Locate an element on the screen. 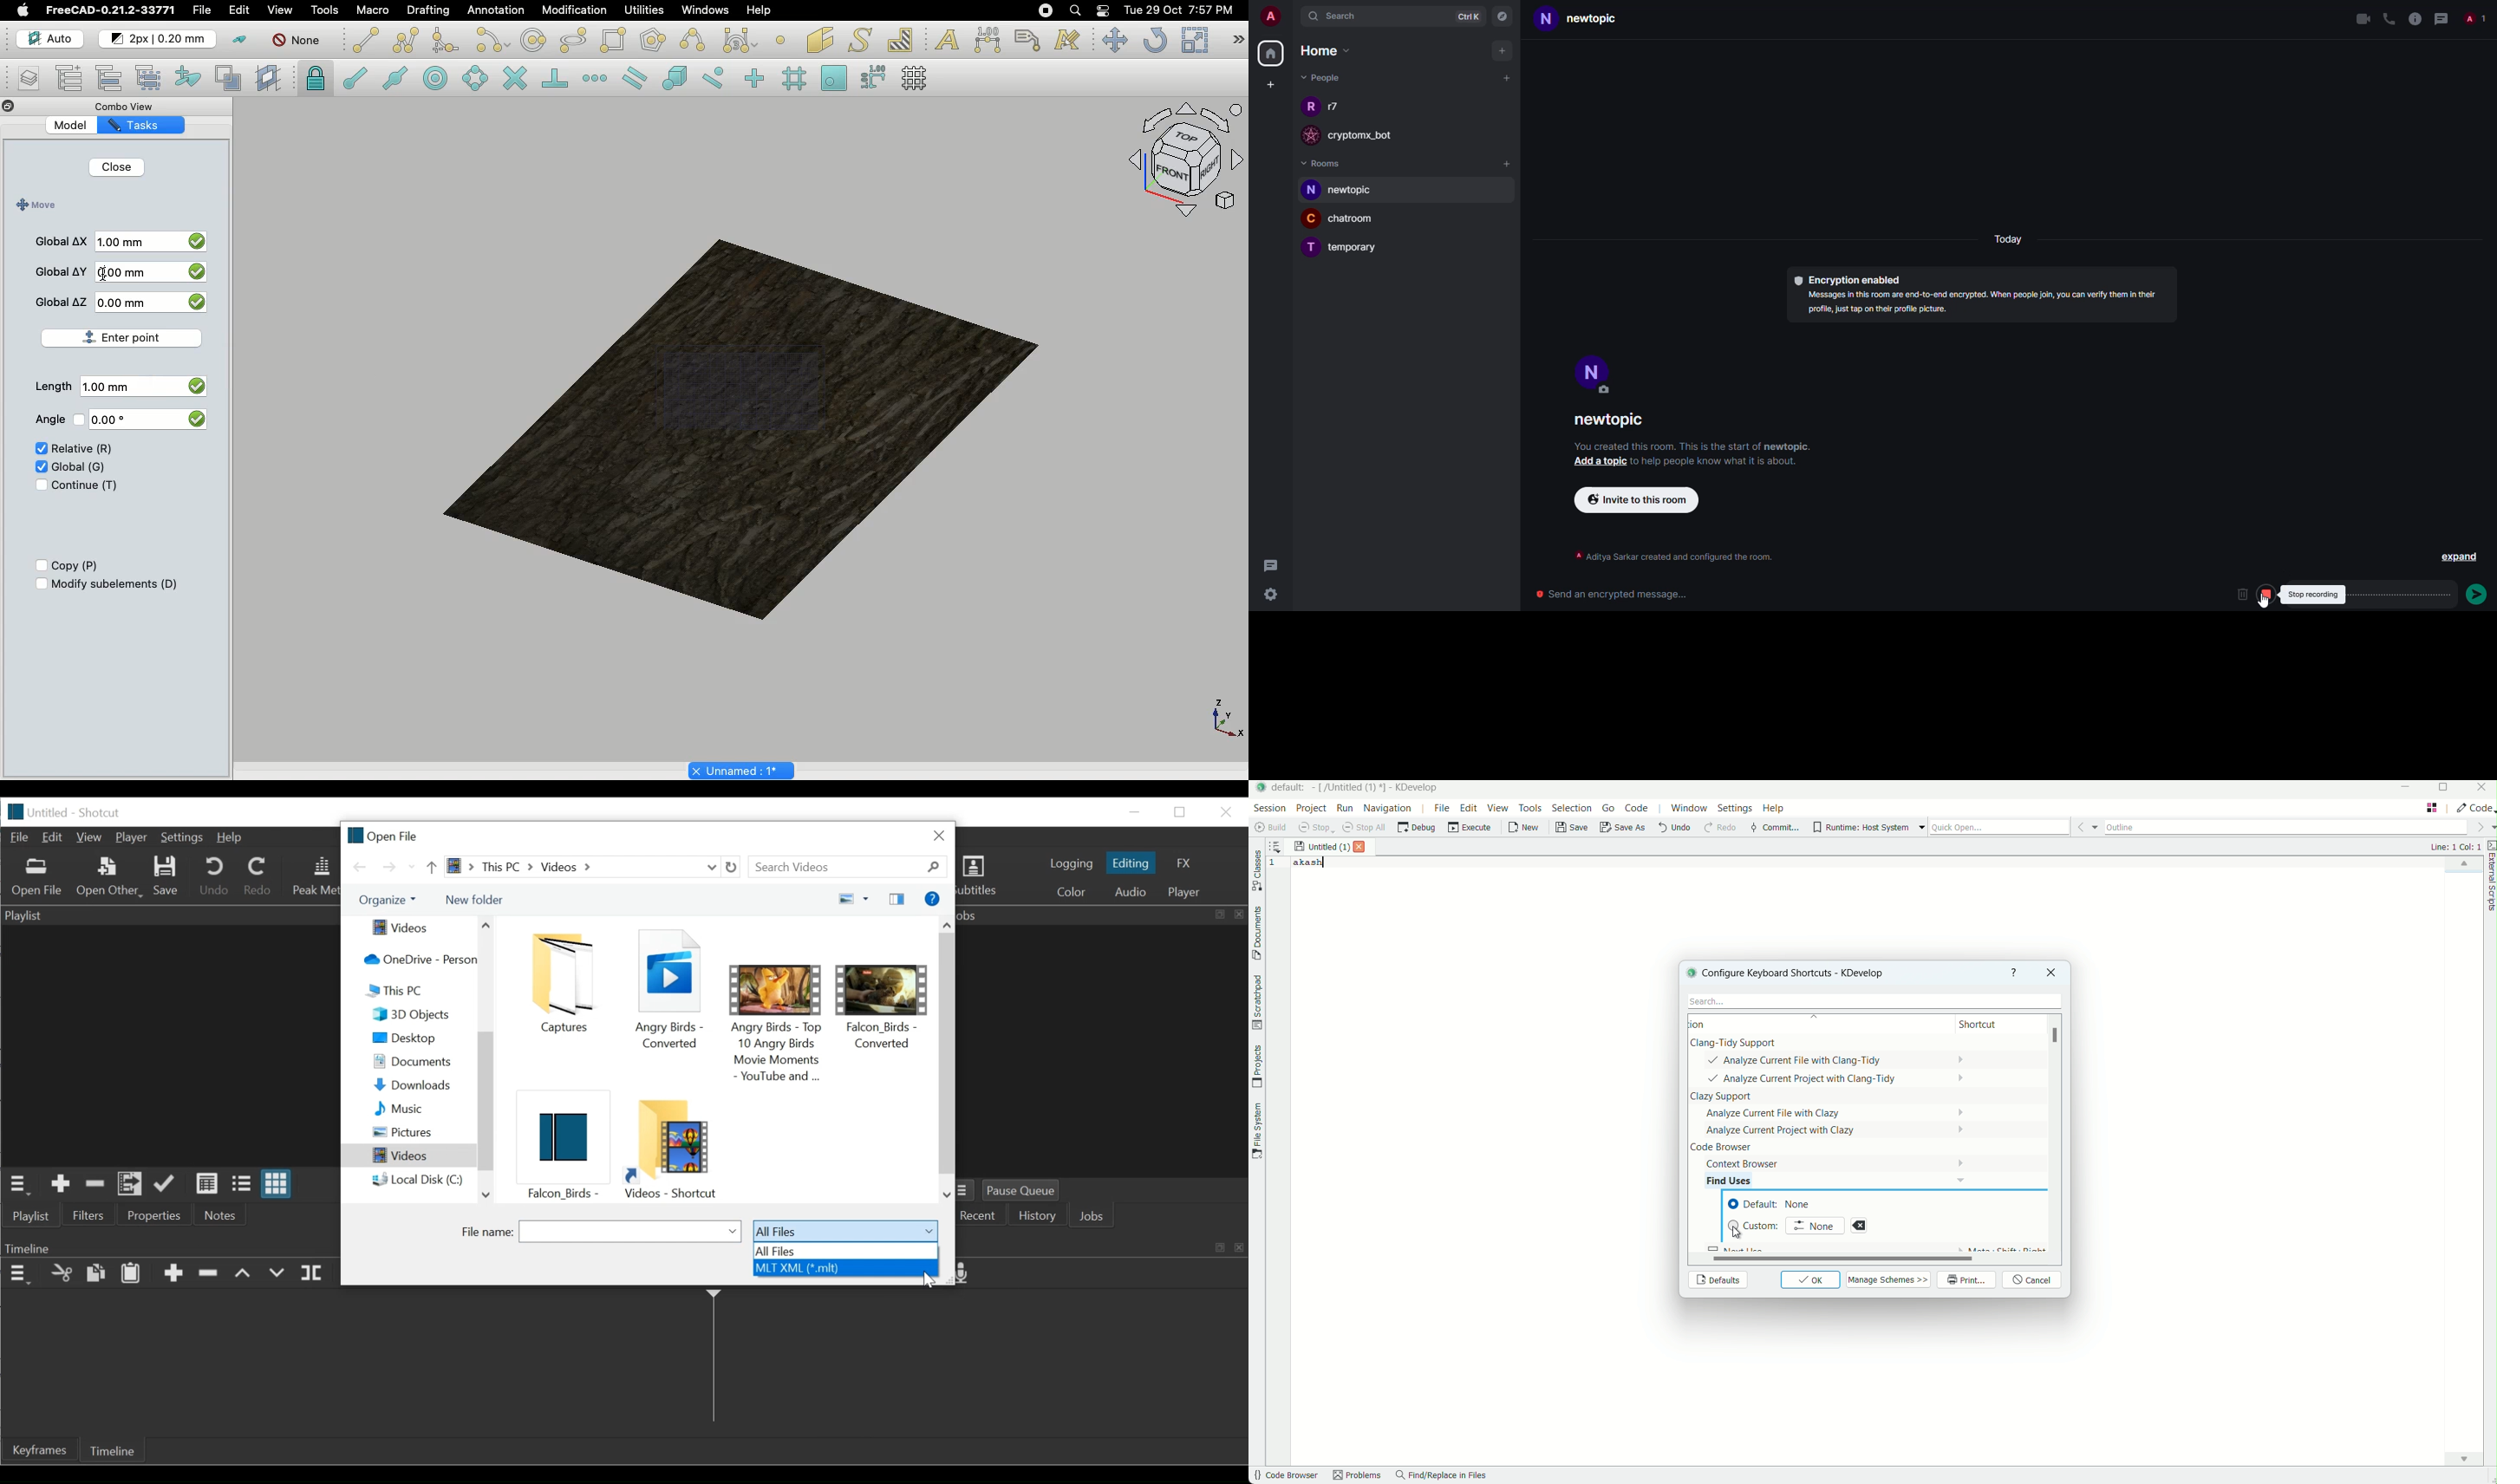 The image size is (2520, 1484). Videos is located at coordinates (408, 1156).